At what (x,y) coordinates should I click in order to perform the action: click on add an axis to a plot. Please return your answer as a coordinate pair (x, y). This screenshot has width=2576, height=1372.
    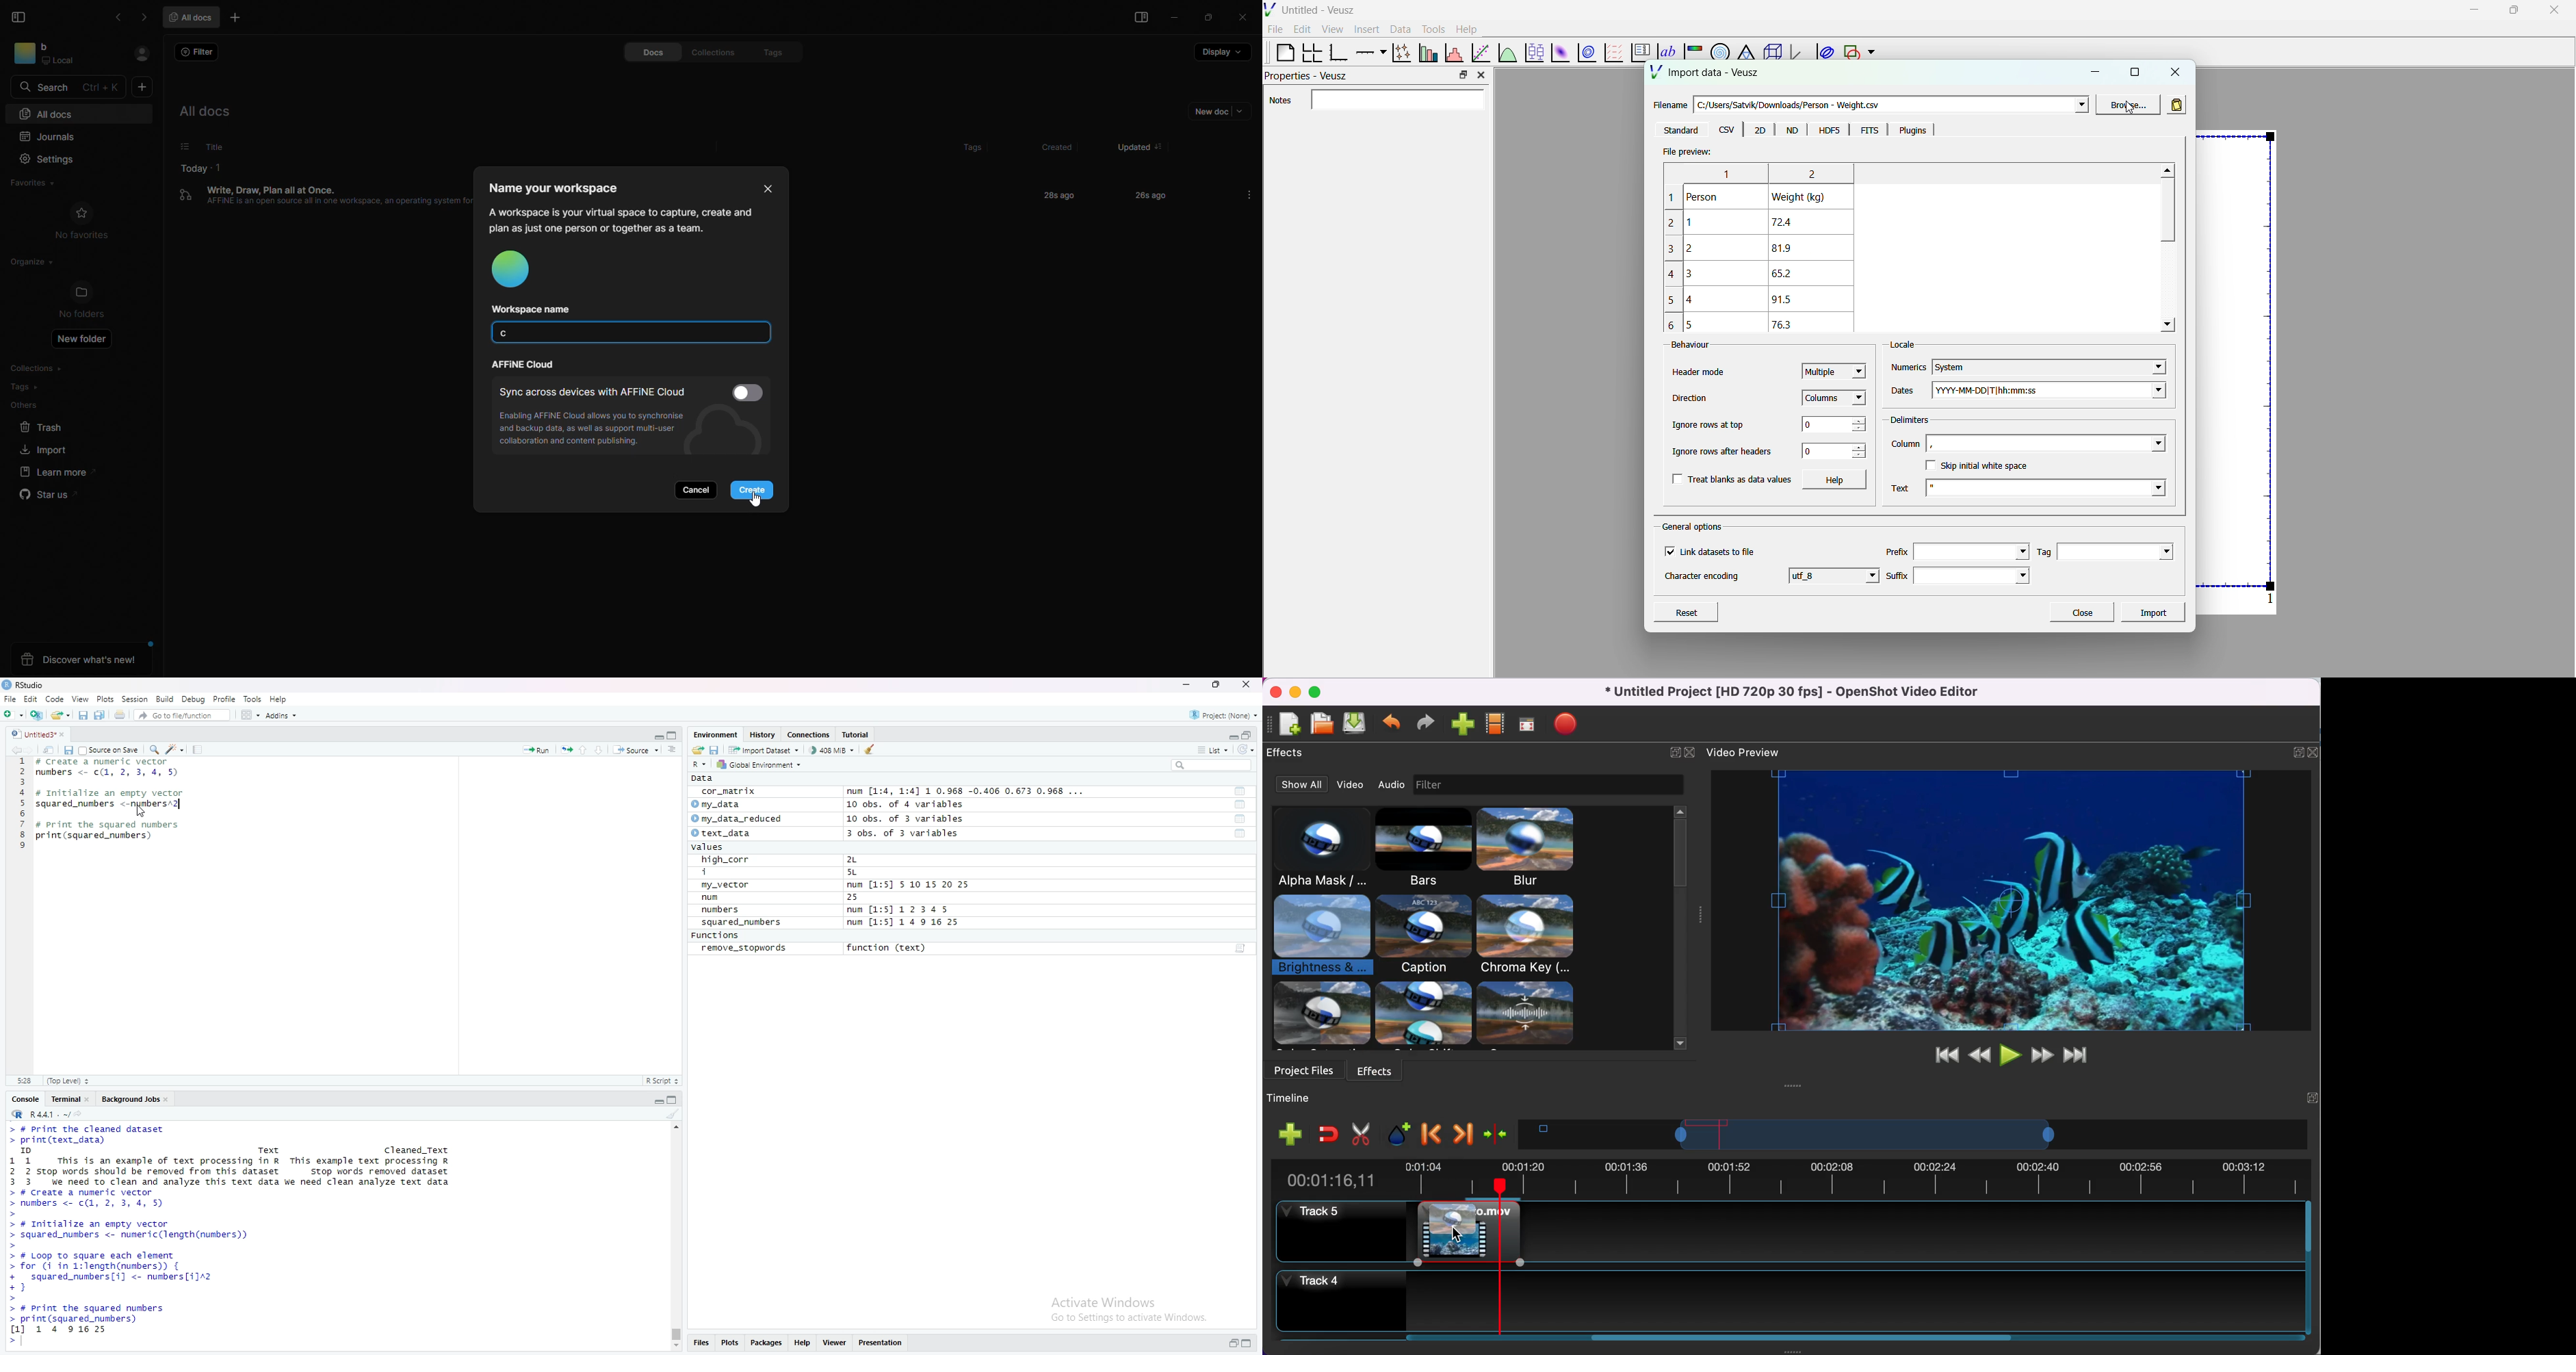
    Looking at the image, I should click on (1369, 51).